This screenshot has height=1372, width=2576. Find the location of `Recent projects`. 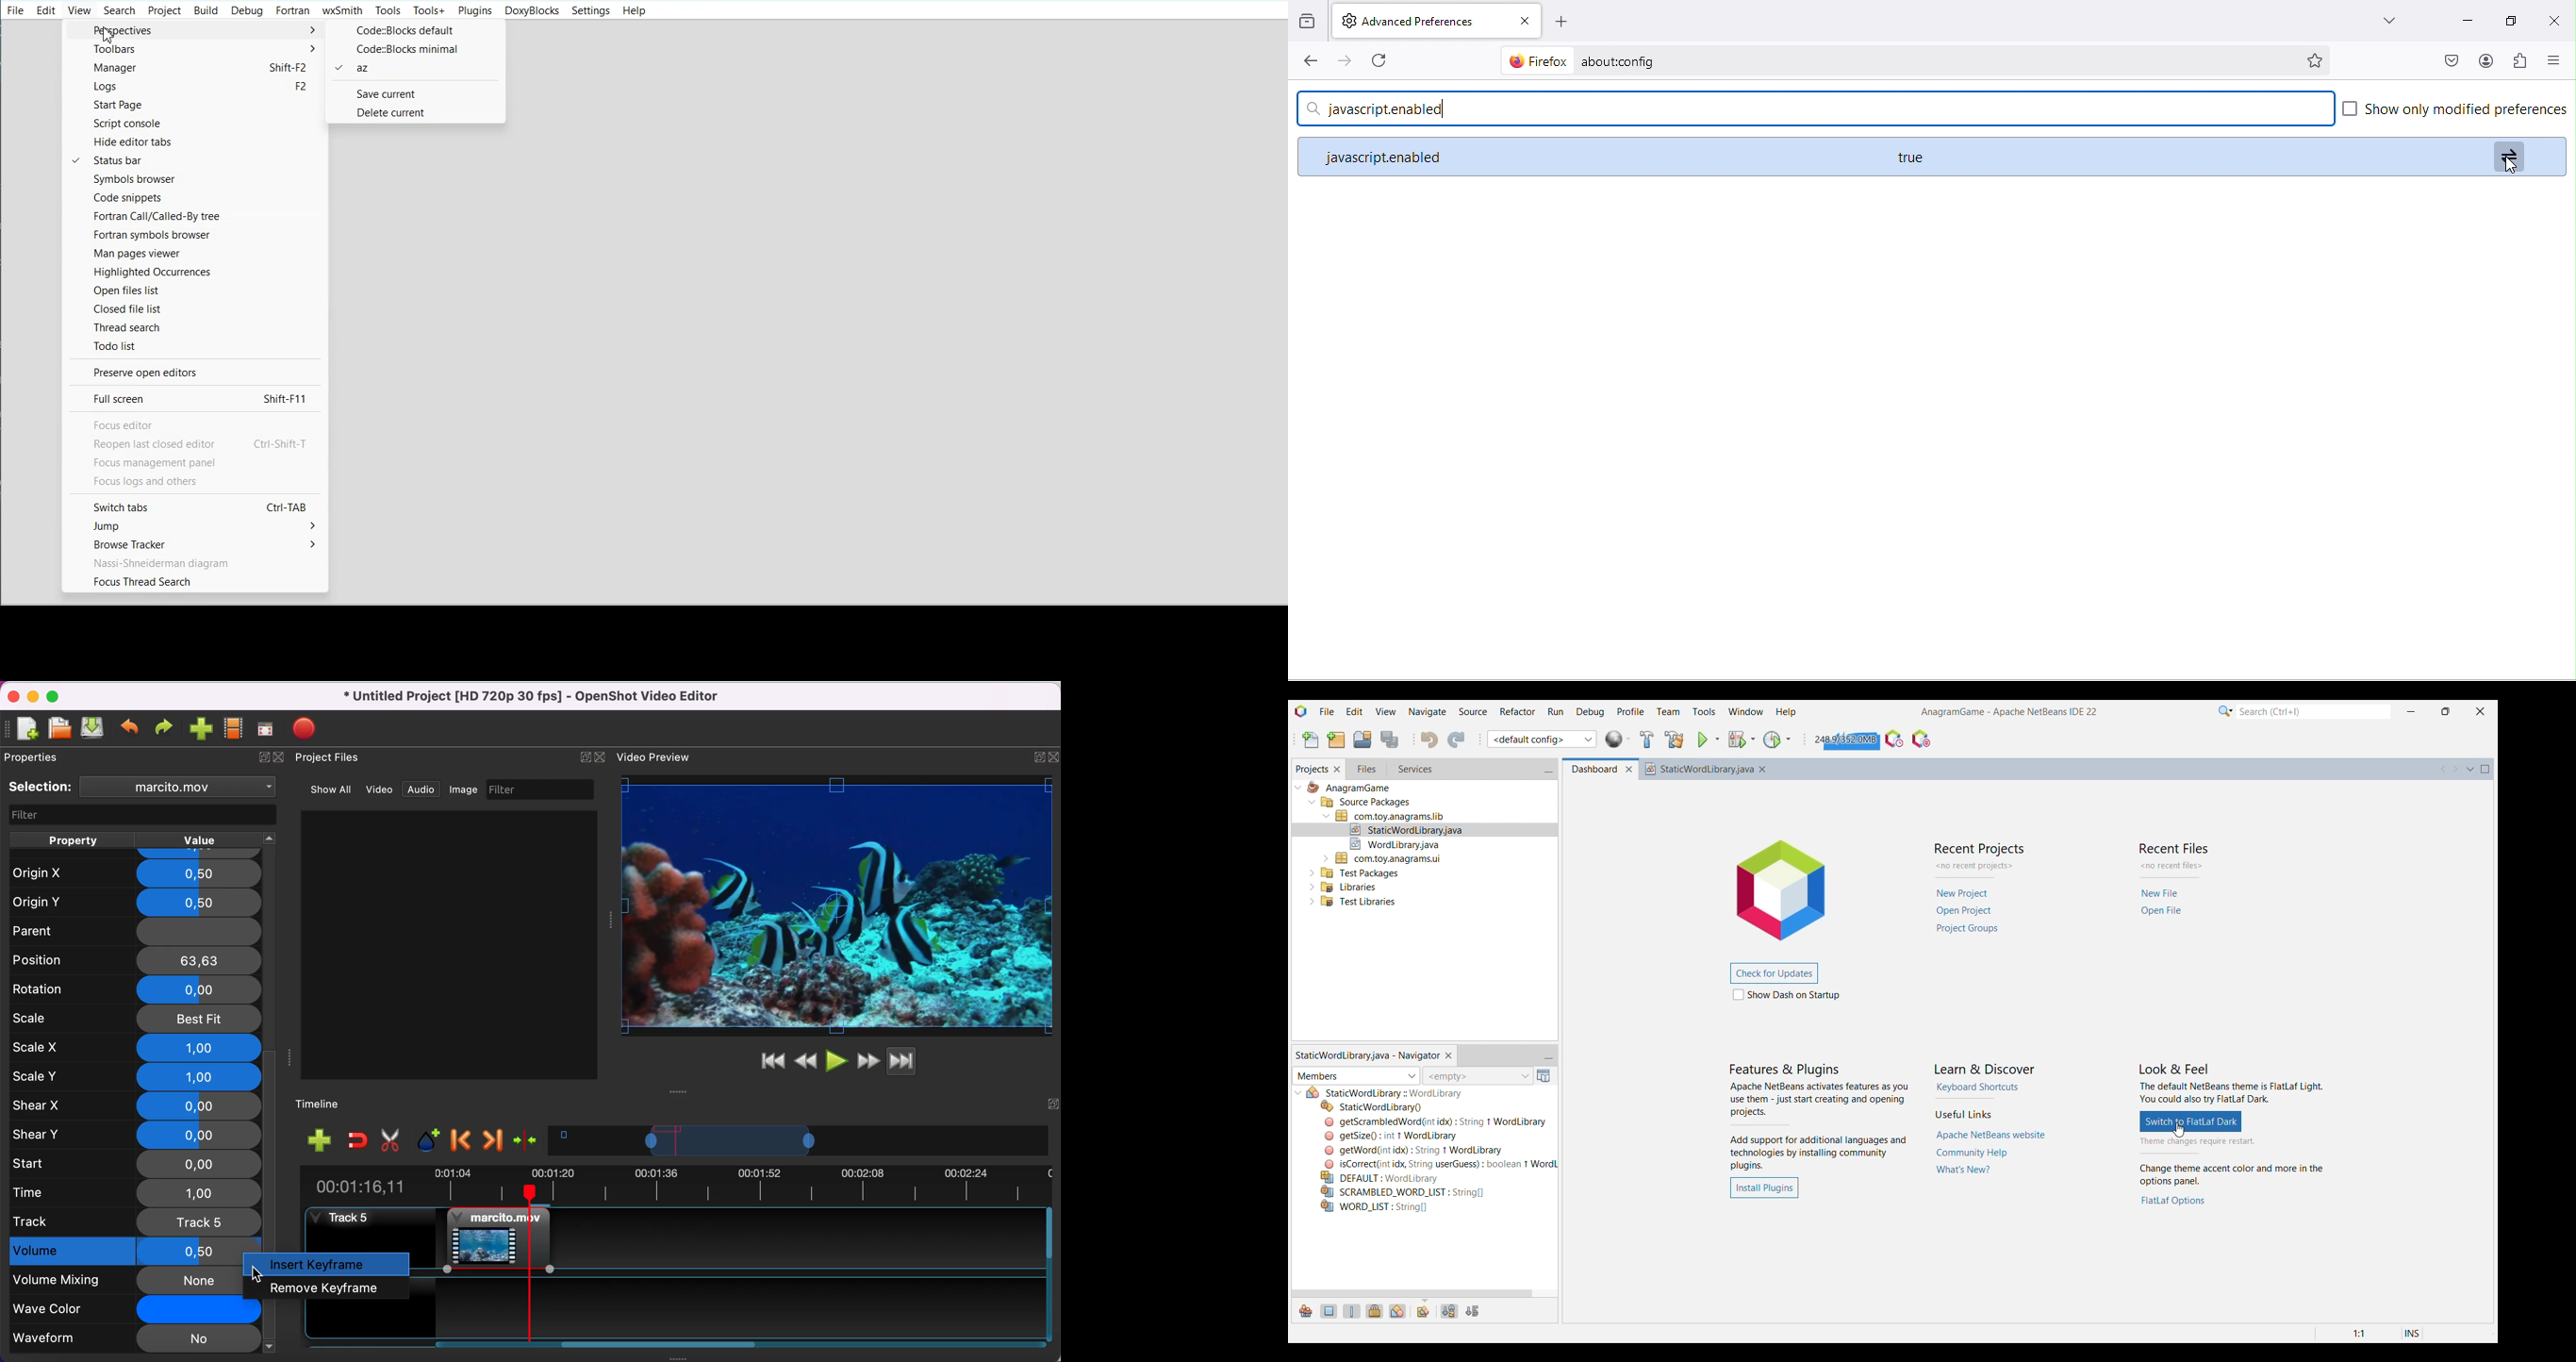

Recent projects is located at coordinates (1969, 911).